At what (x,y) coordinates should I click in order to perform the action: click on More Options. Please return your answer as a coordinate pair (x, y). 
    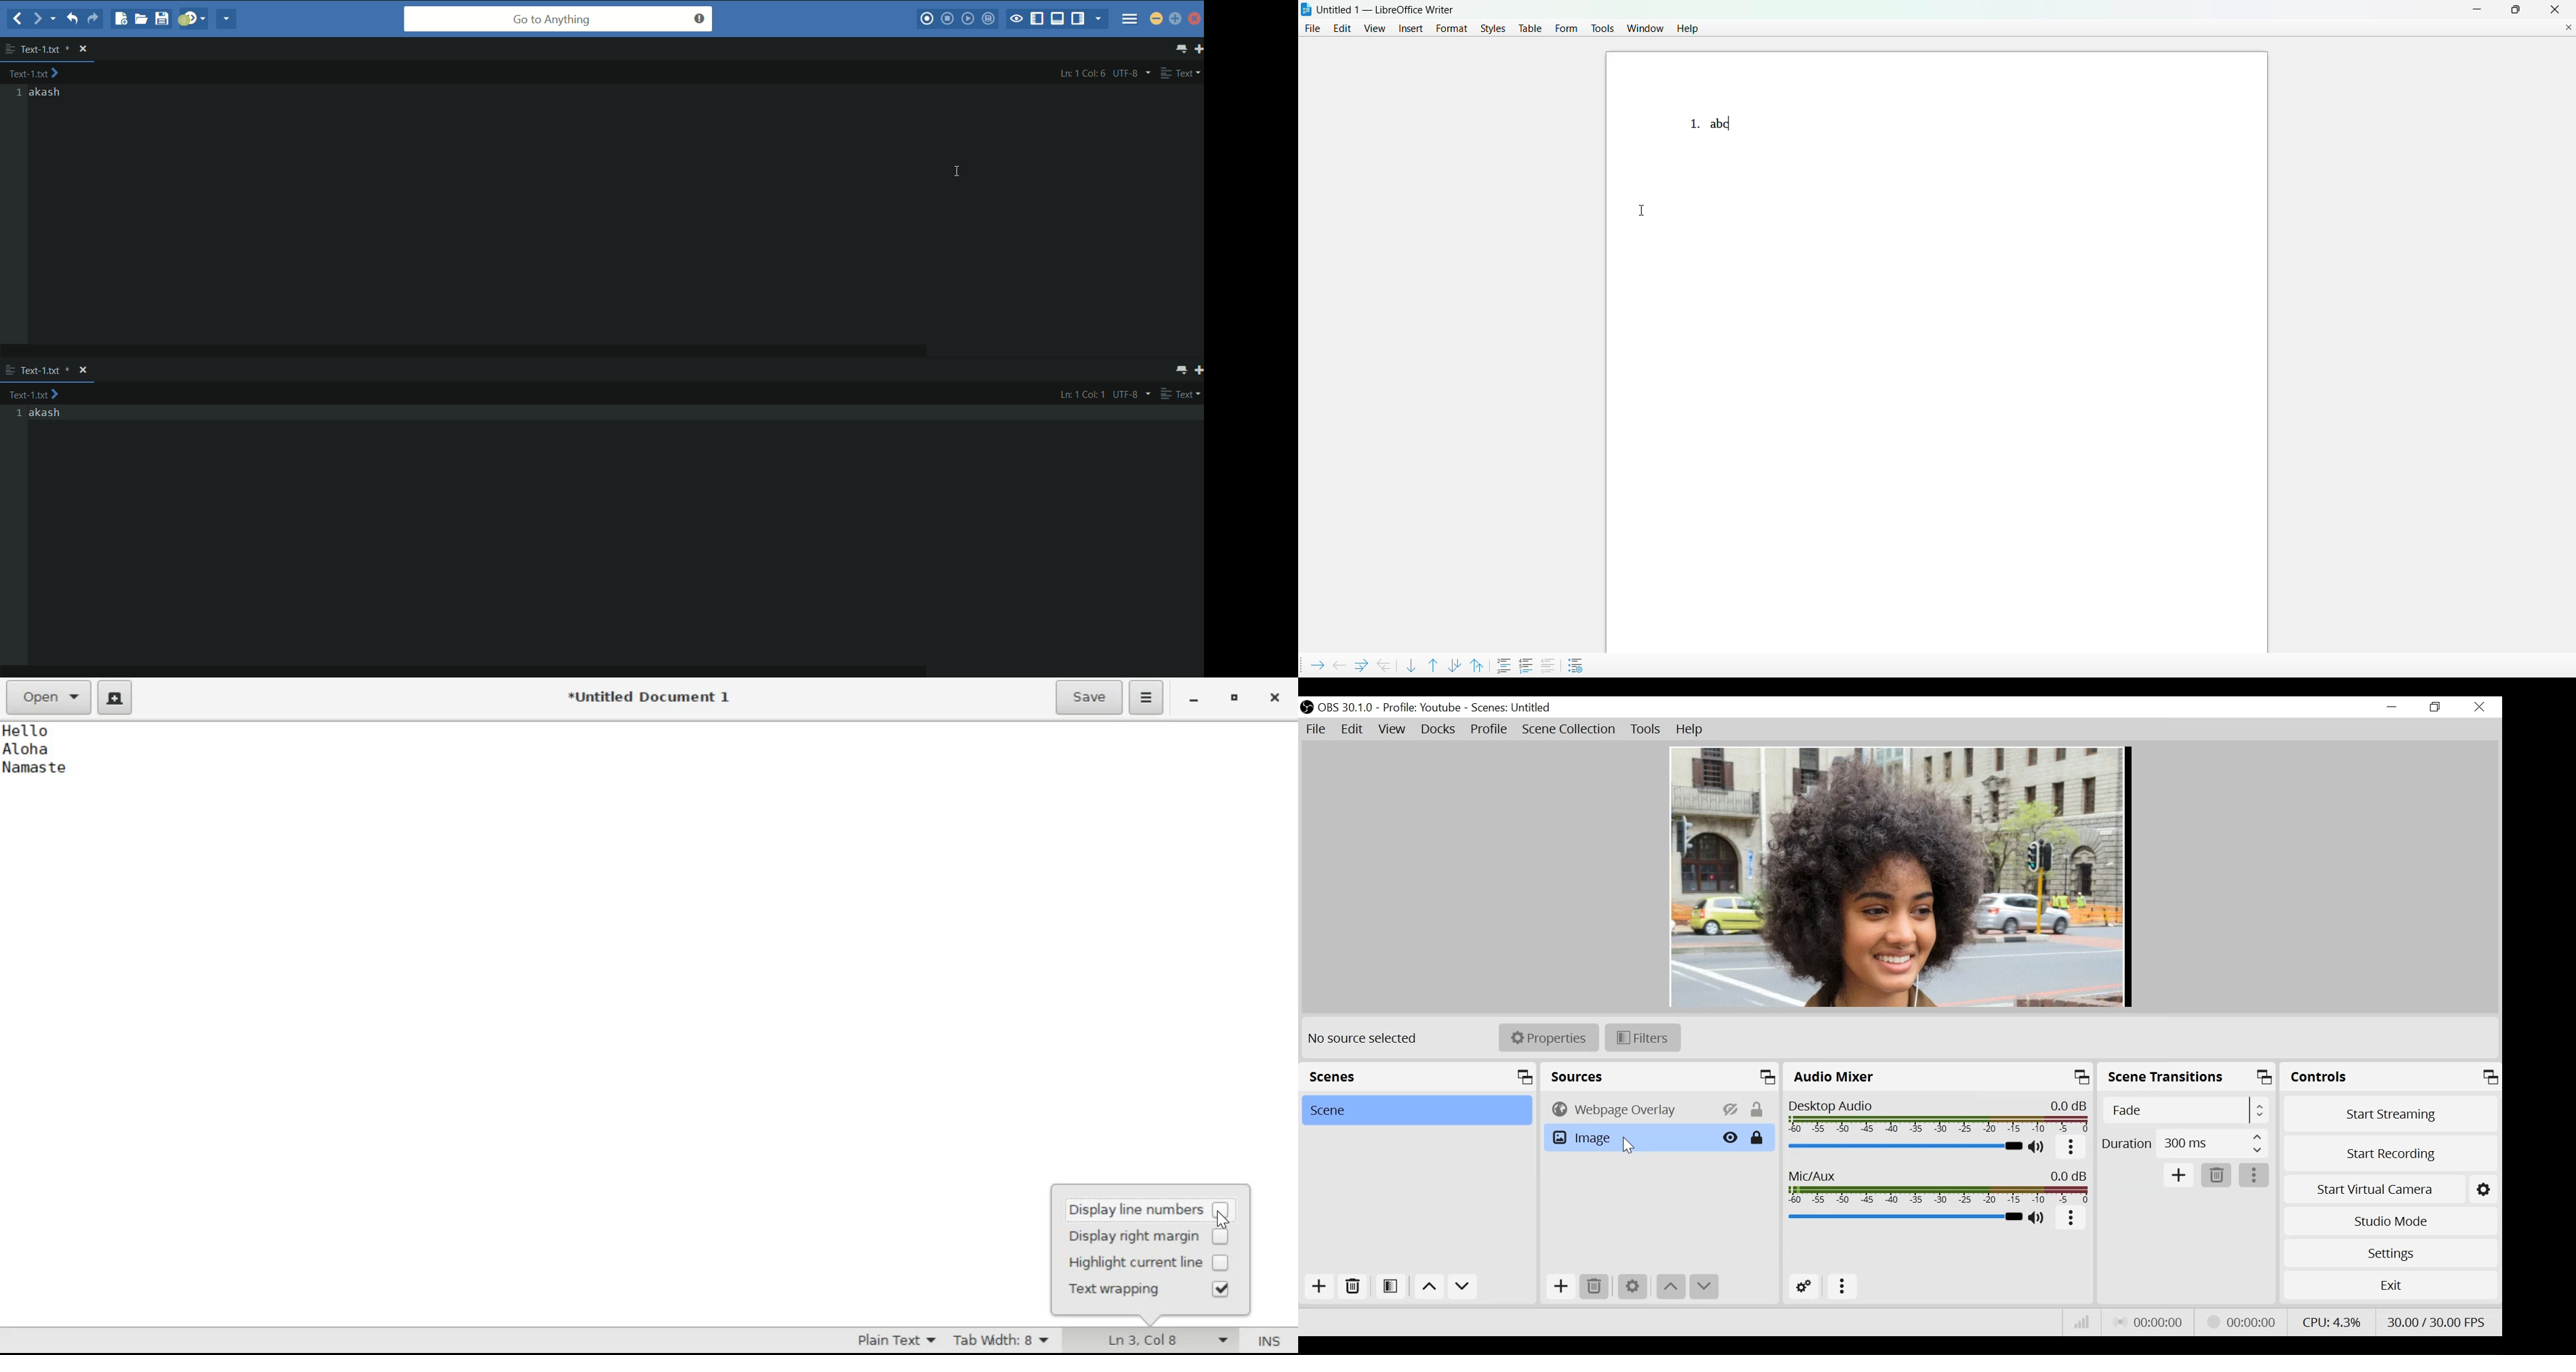
    Looking at the image, I should click on (1842, 1289).